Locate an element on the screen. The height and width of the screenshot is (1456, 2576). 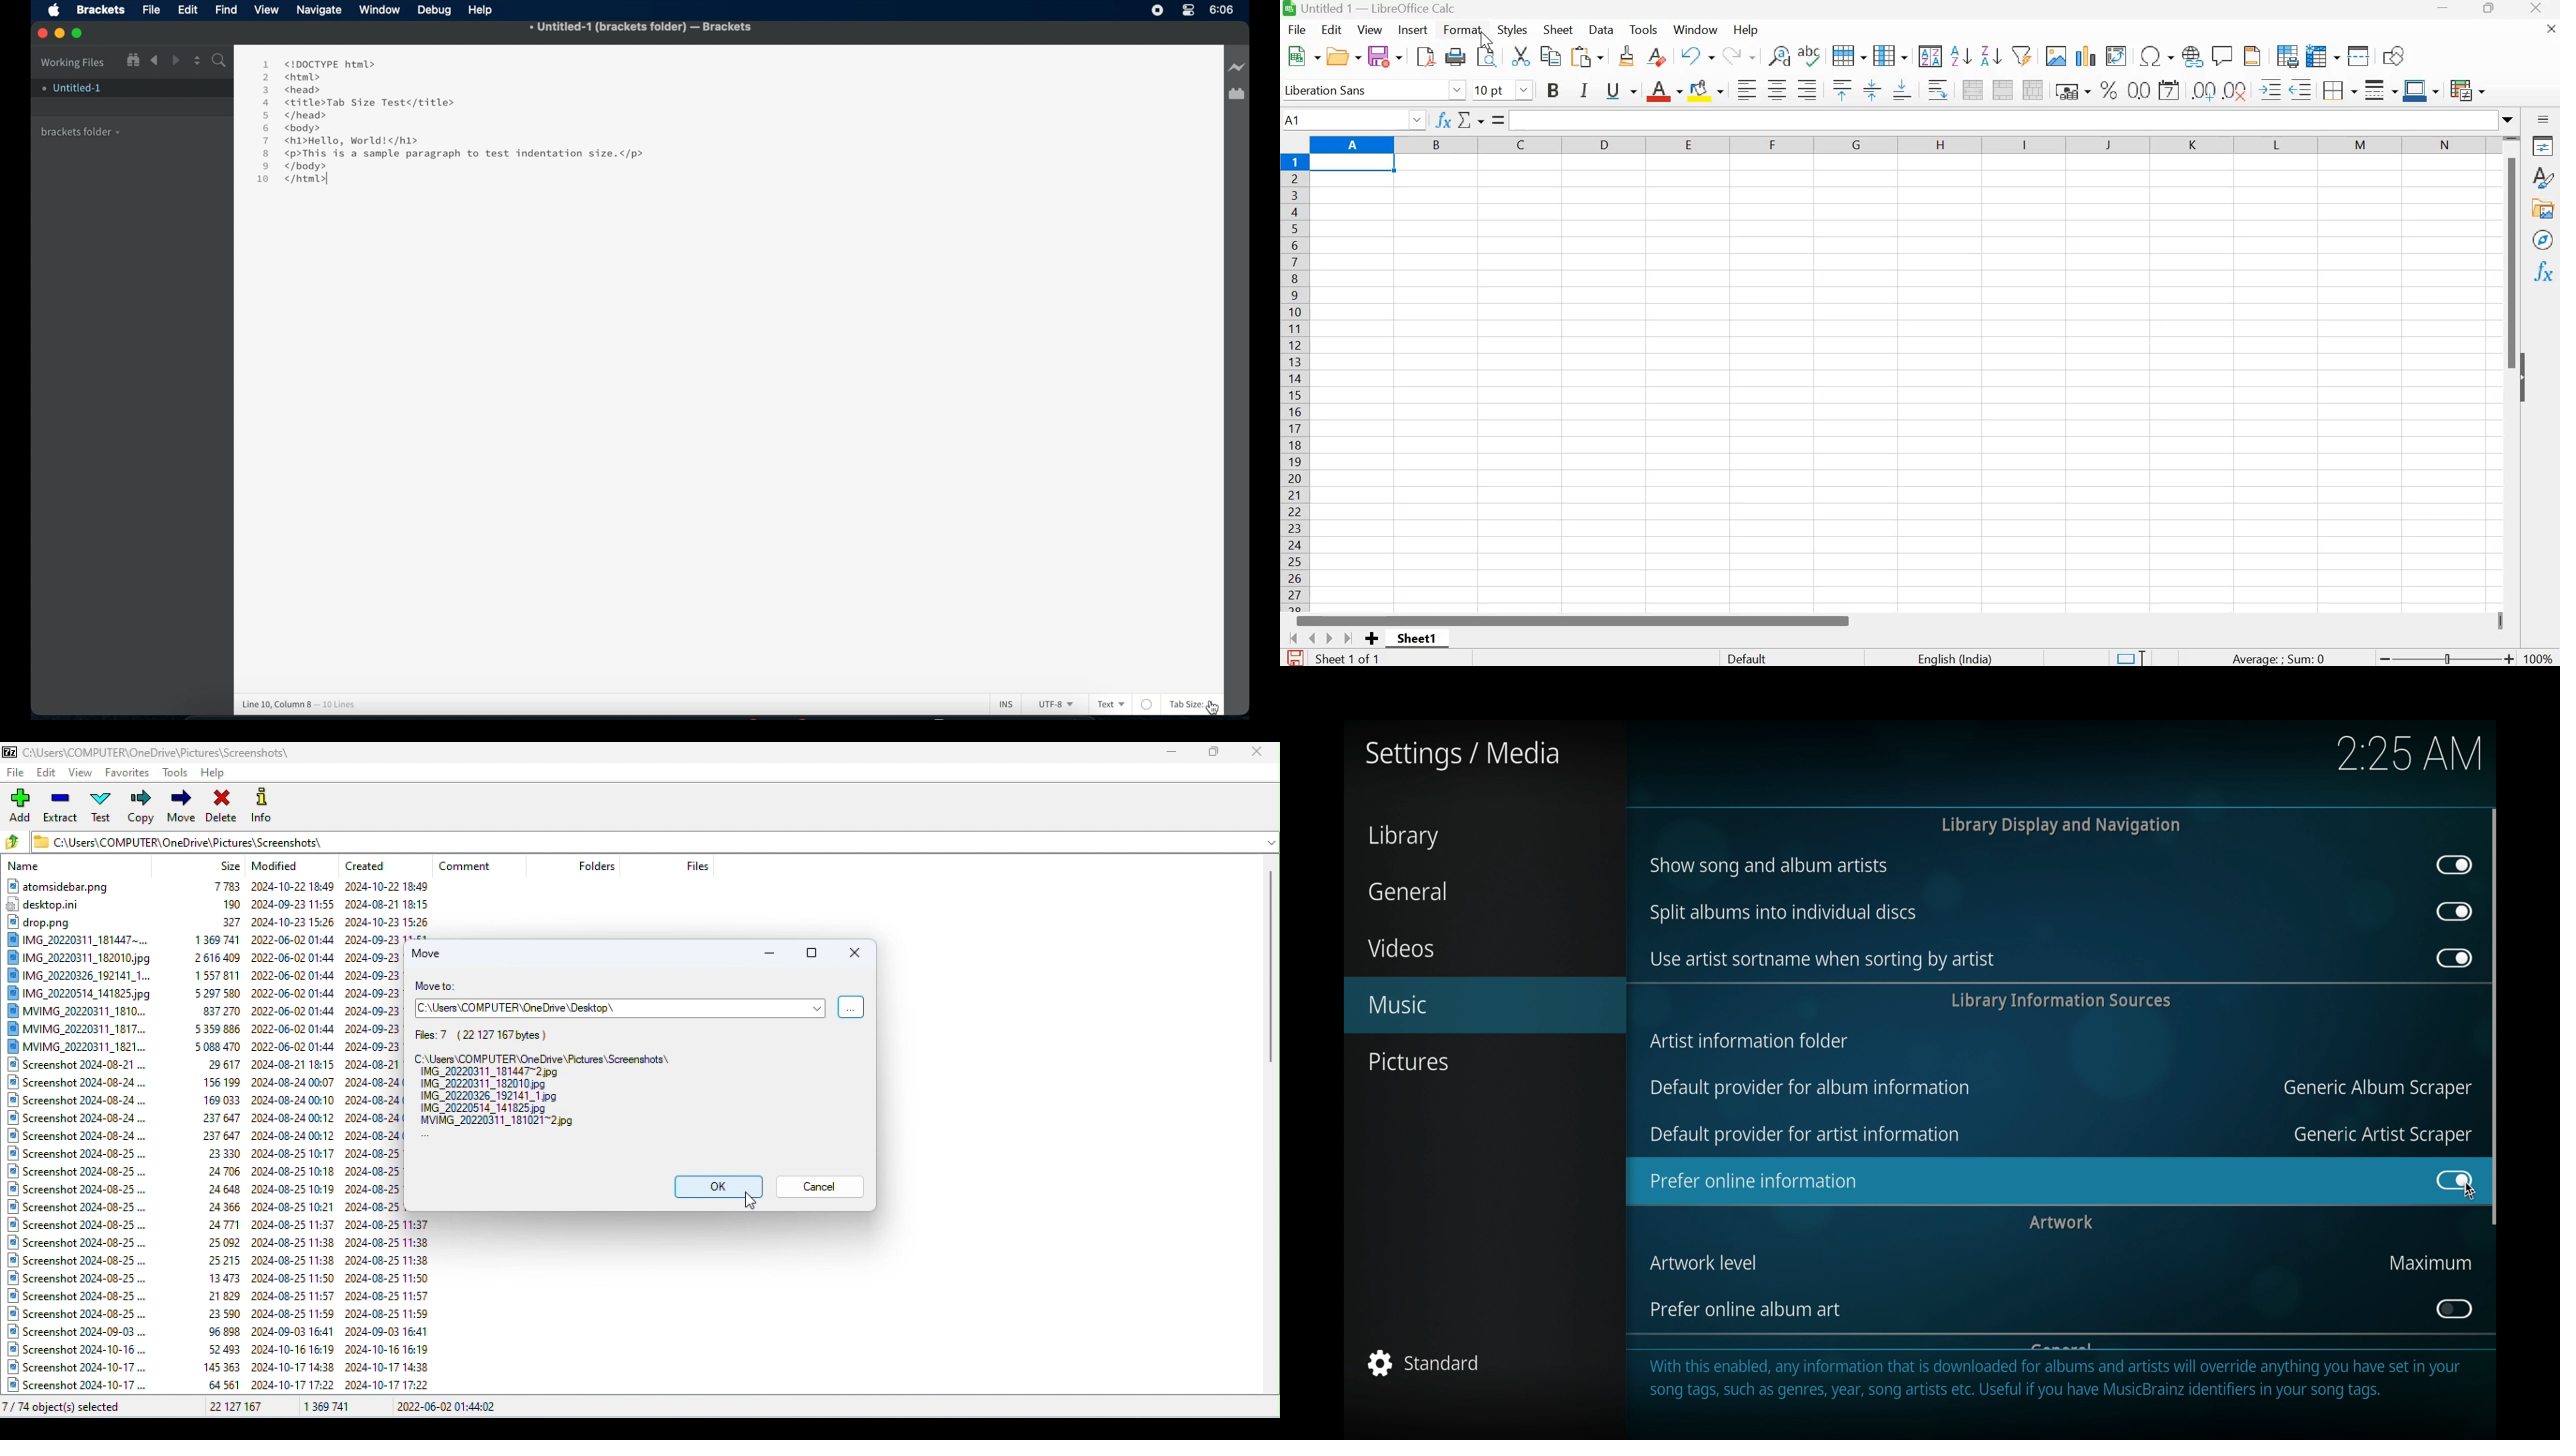
2.20 AM is located at coordinates (2403, 758).